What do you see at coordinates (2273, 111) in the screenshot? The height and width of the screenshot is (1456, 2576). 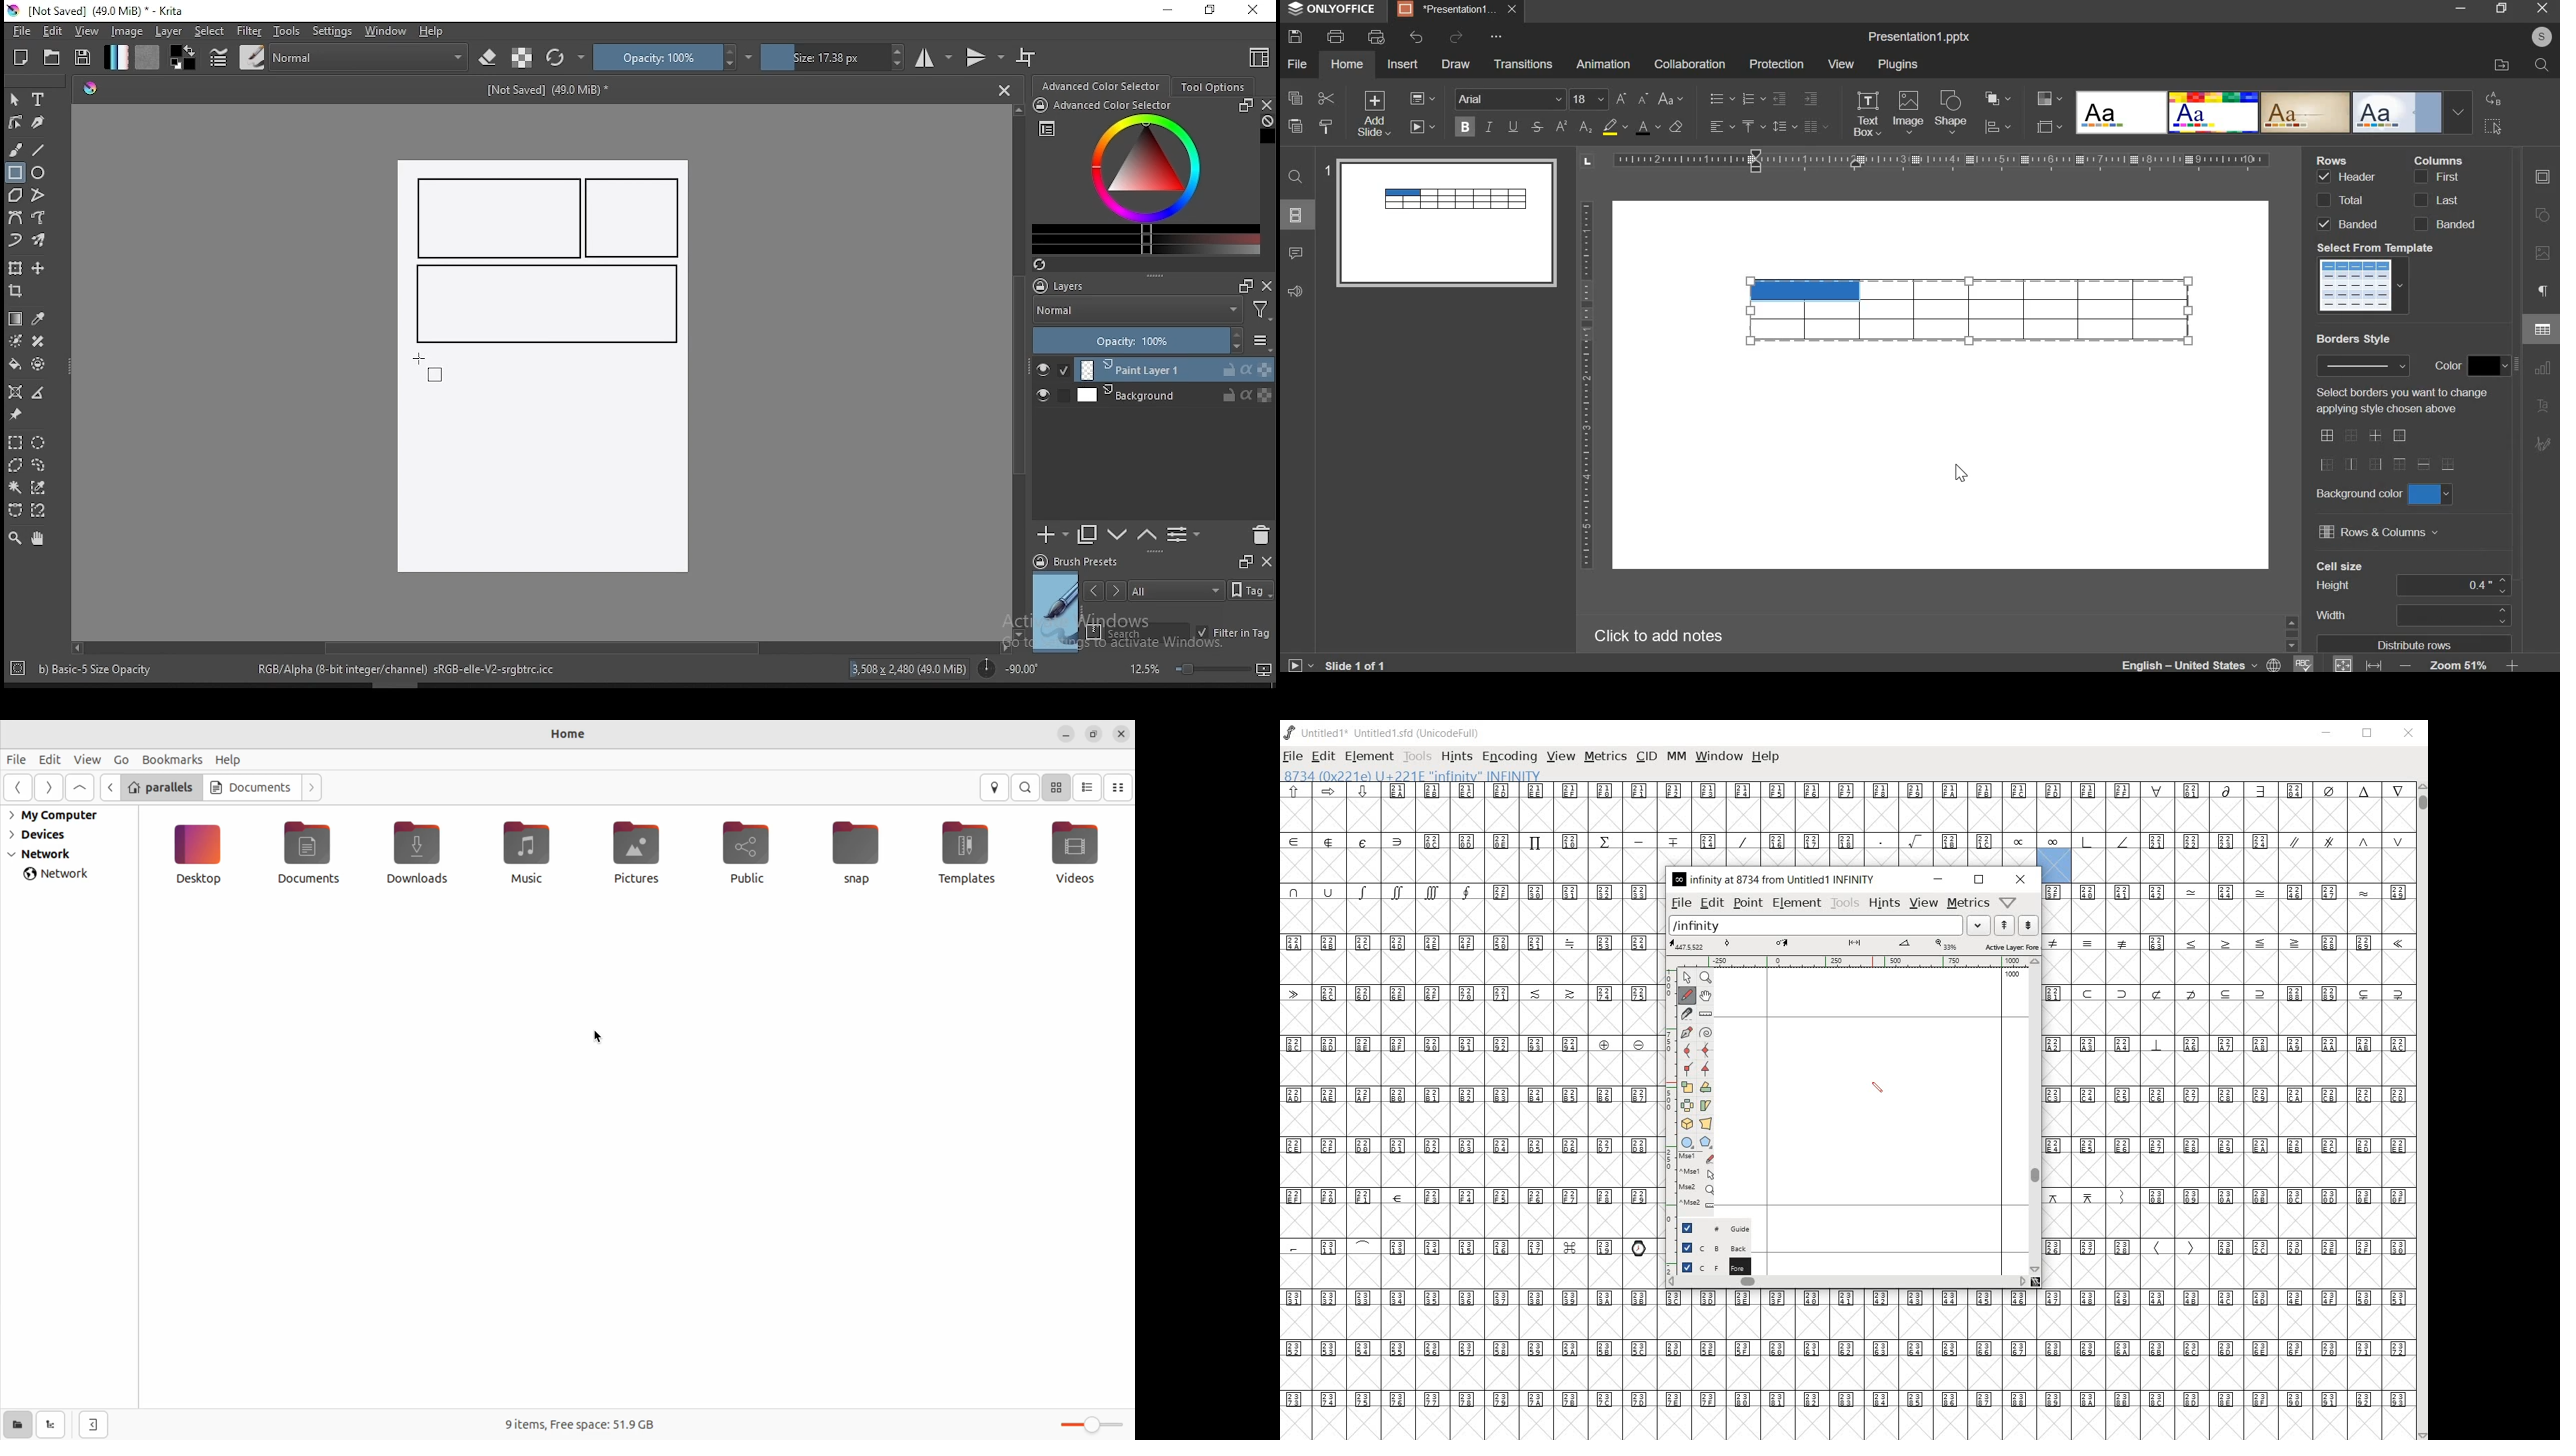 I see `design` at bounding box center [2273, 111].